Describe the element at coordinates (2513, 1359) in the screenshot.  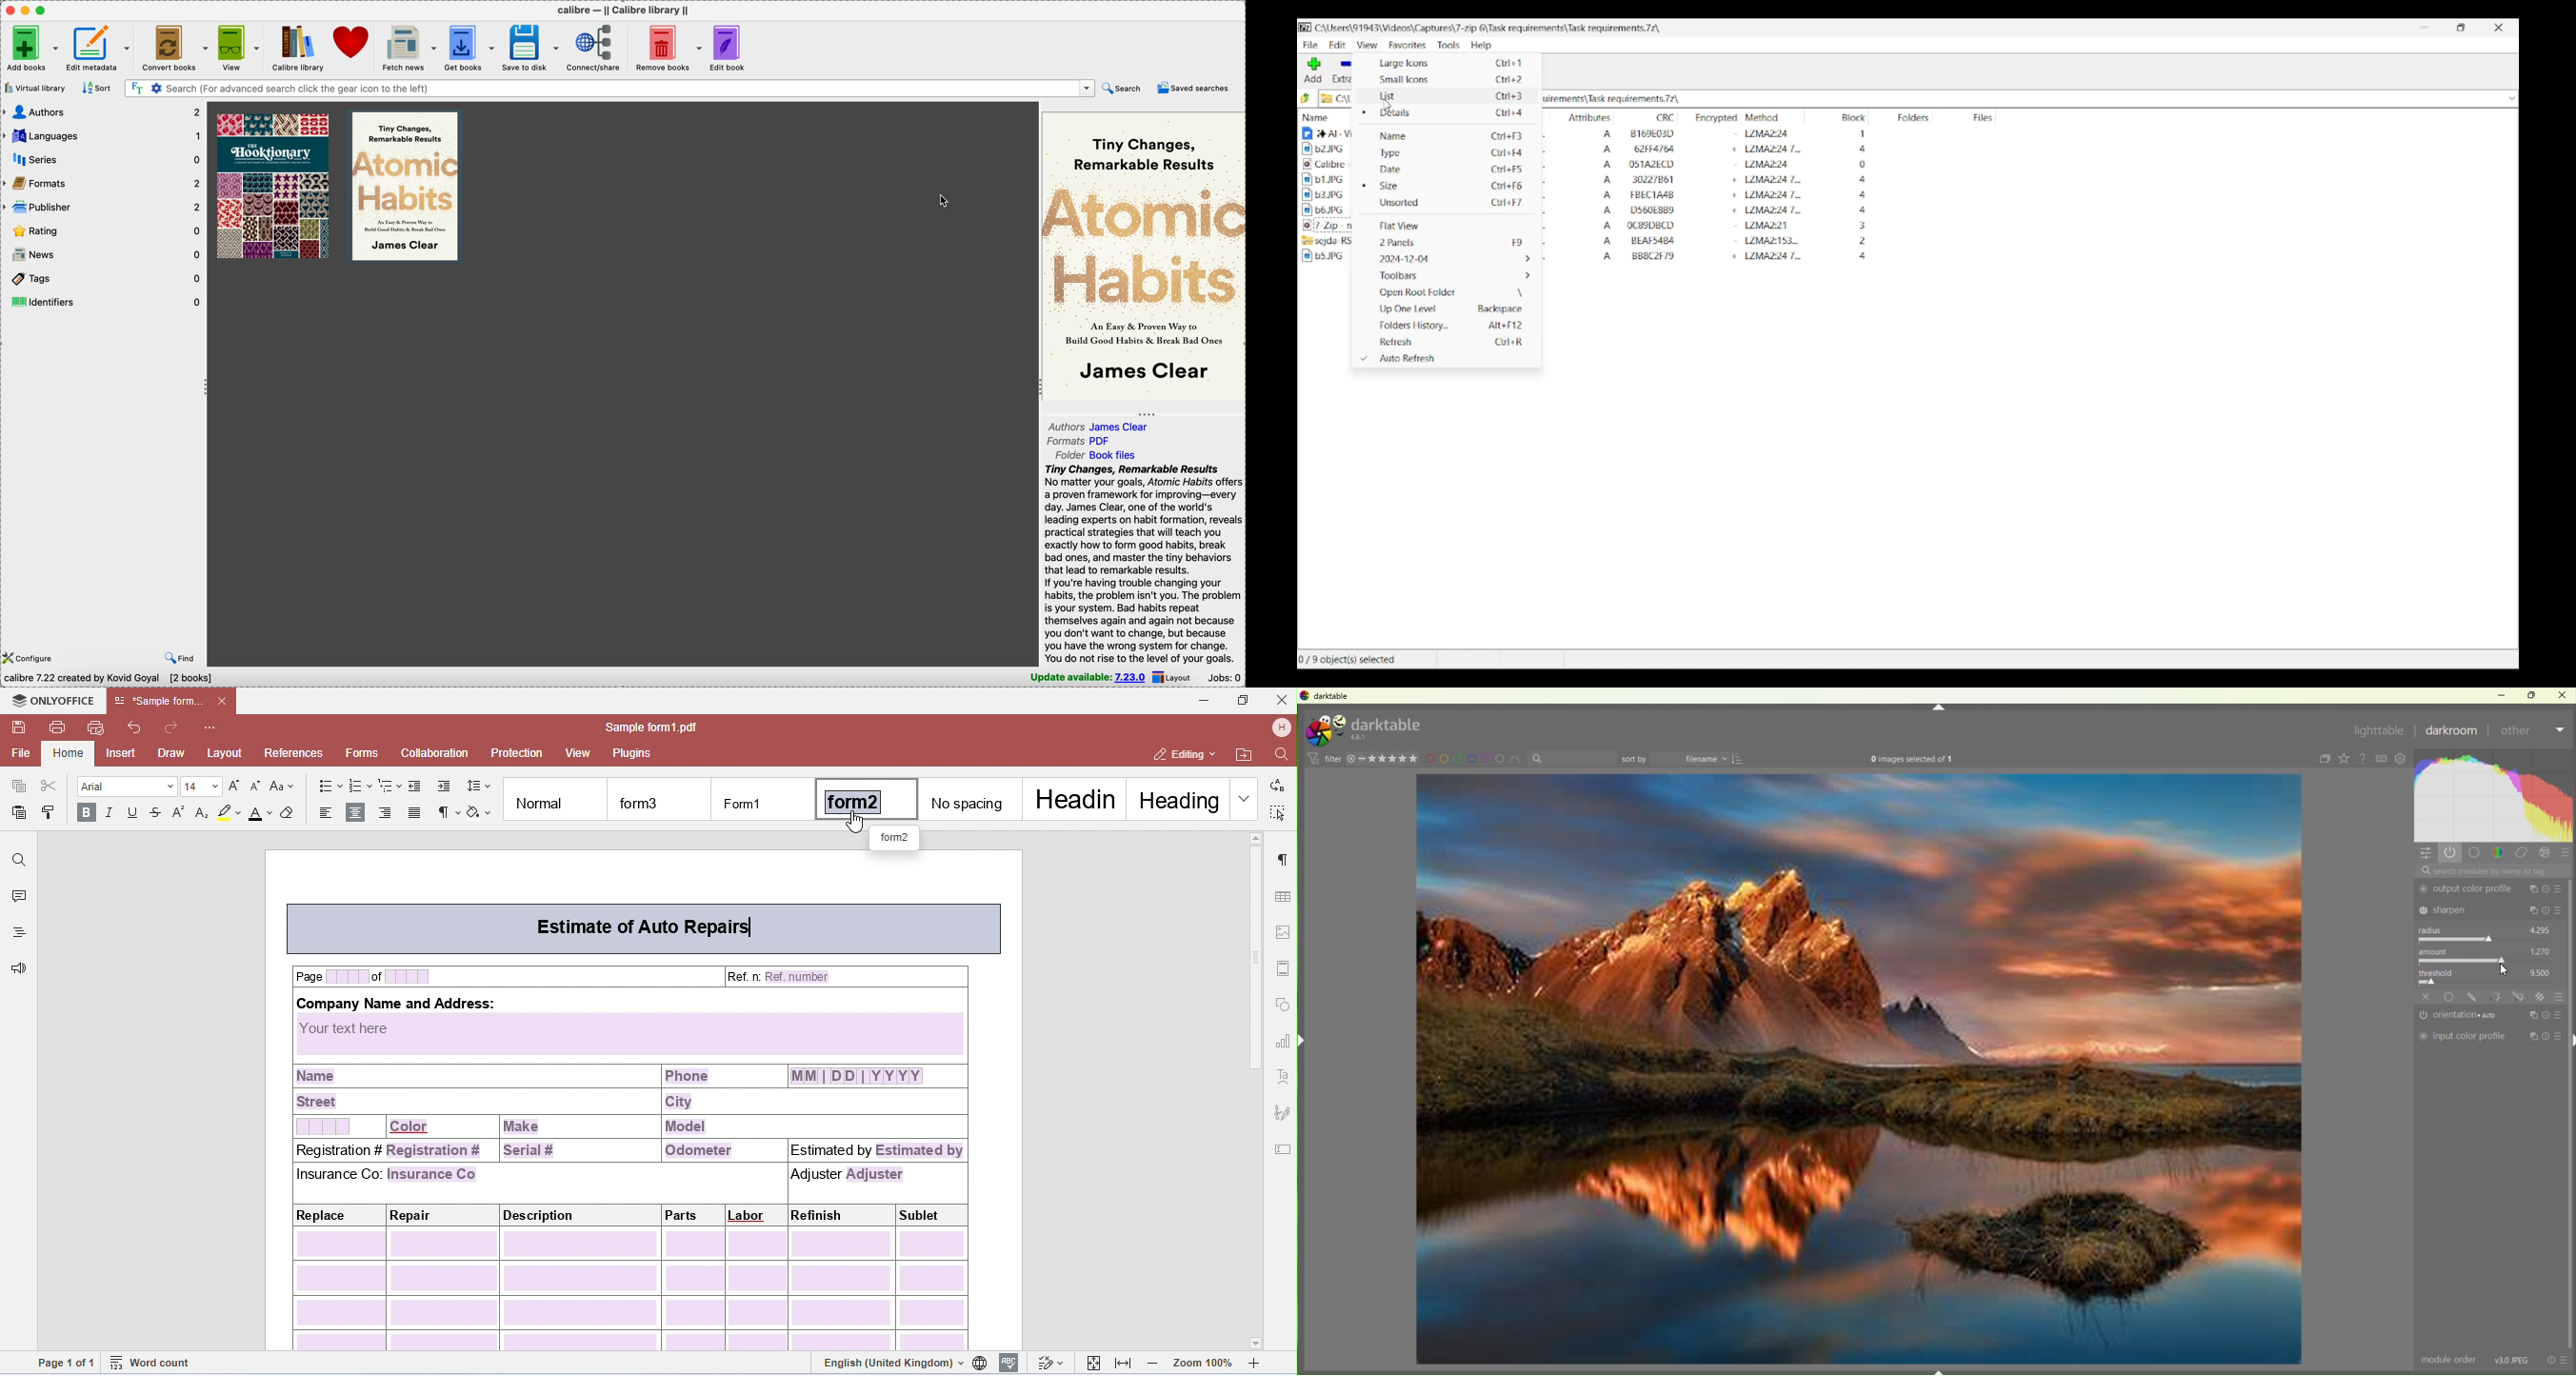
I see `Details ` at that location.